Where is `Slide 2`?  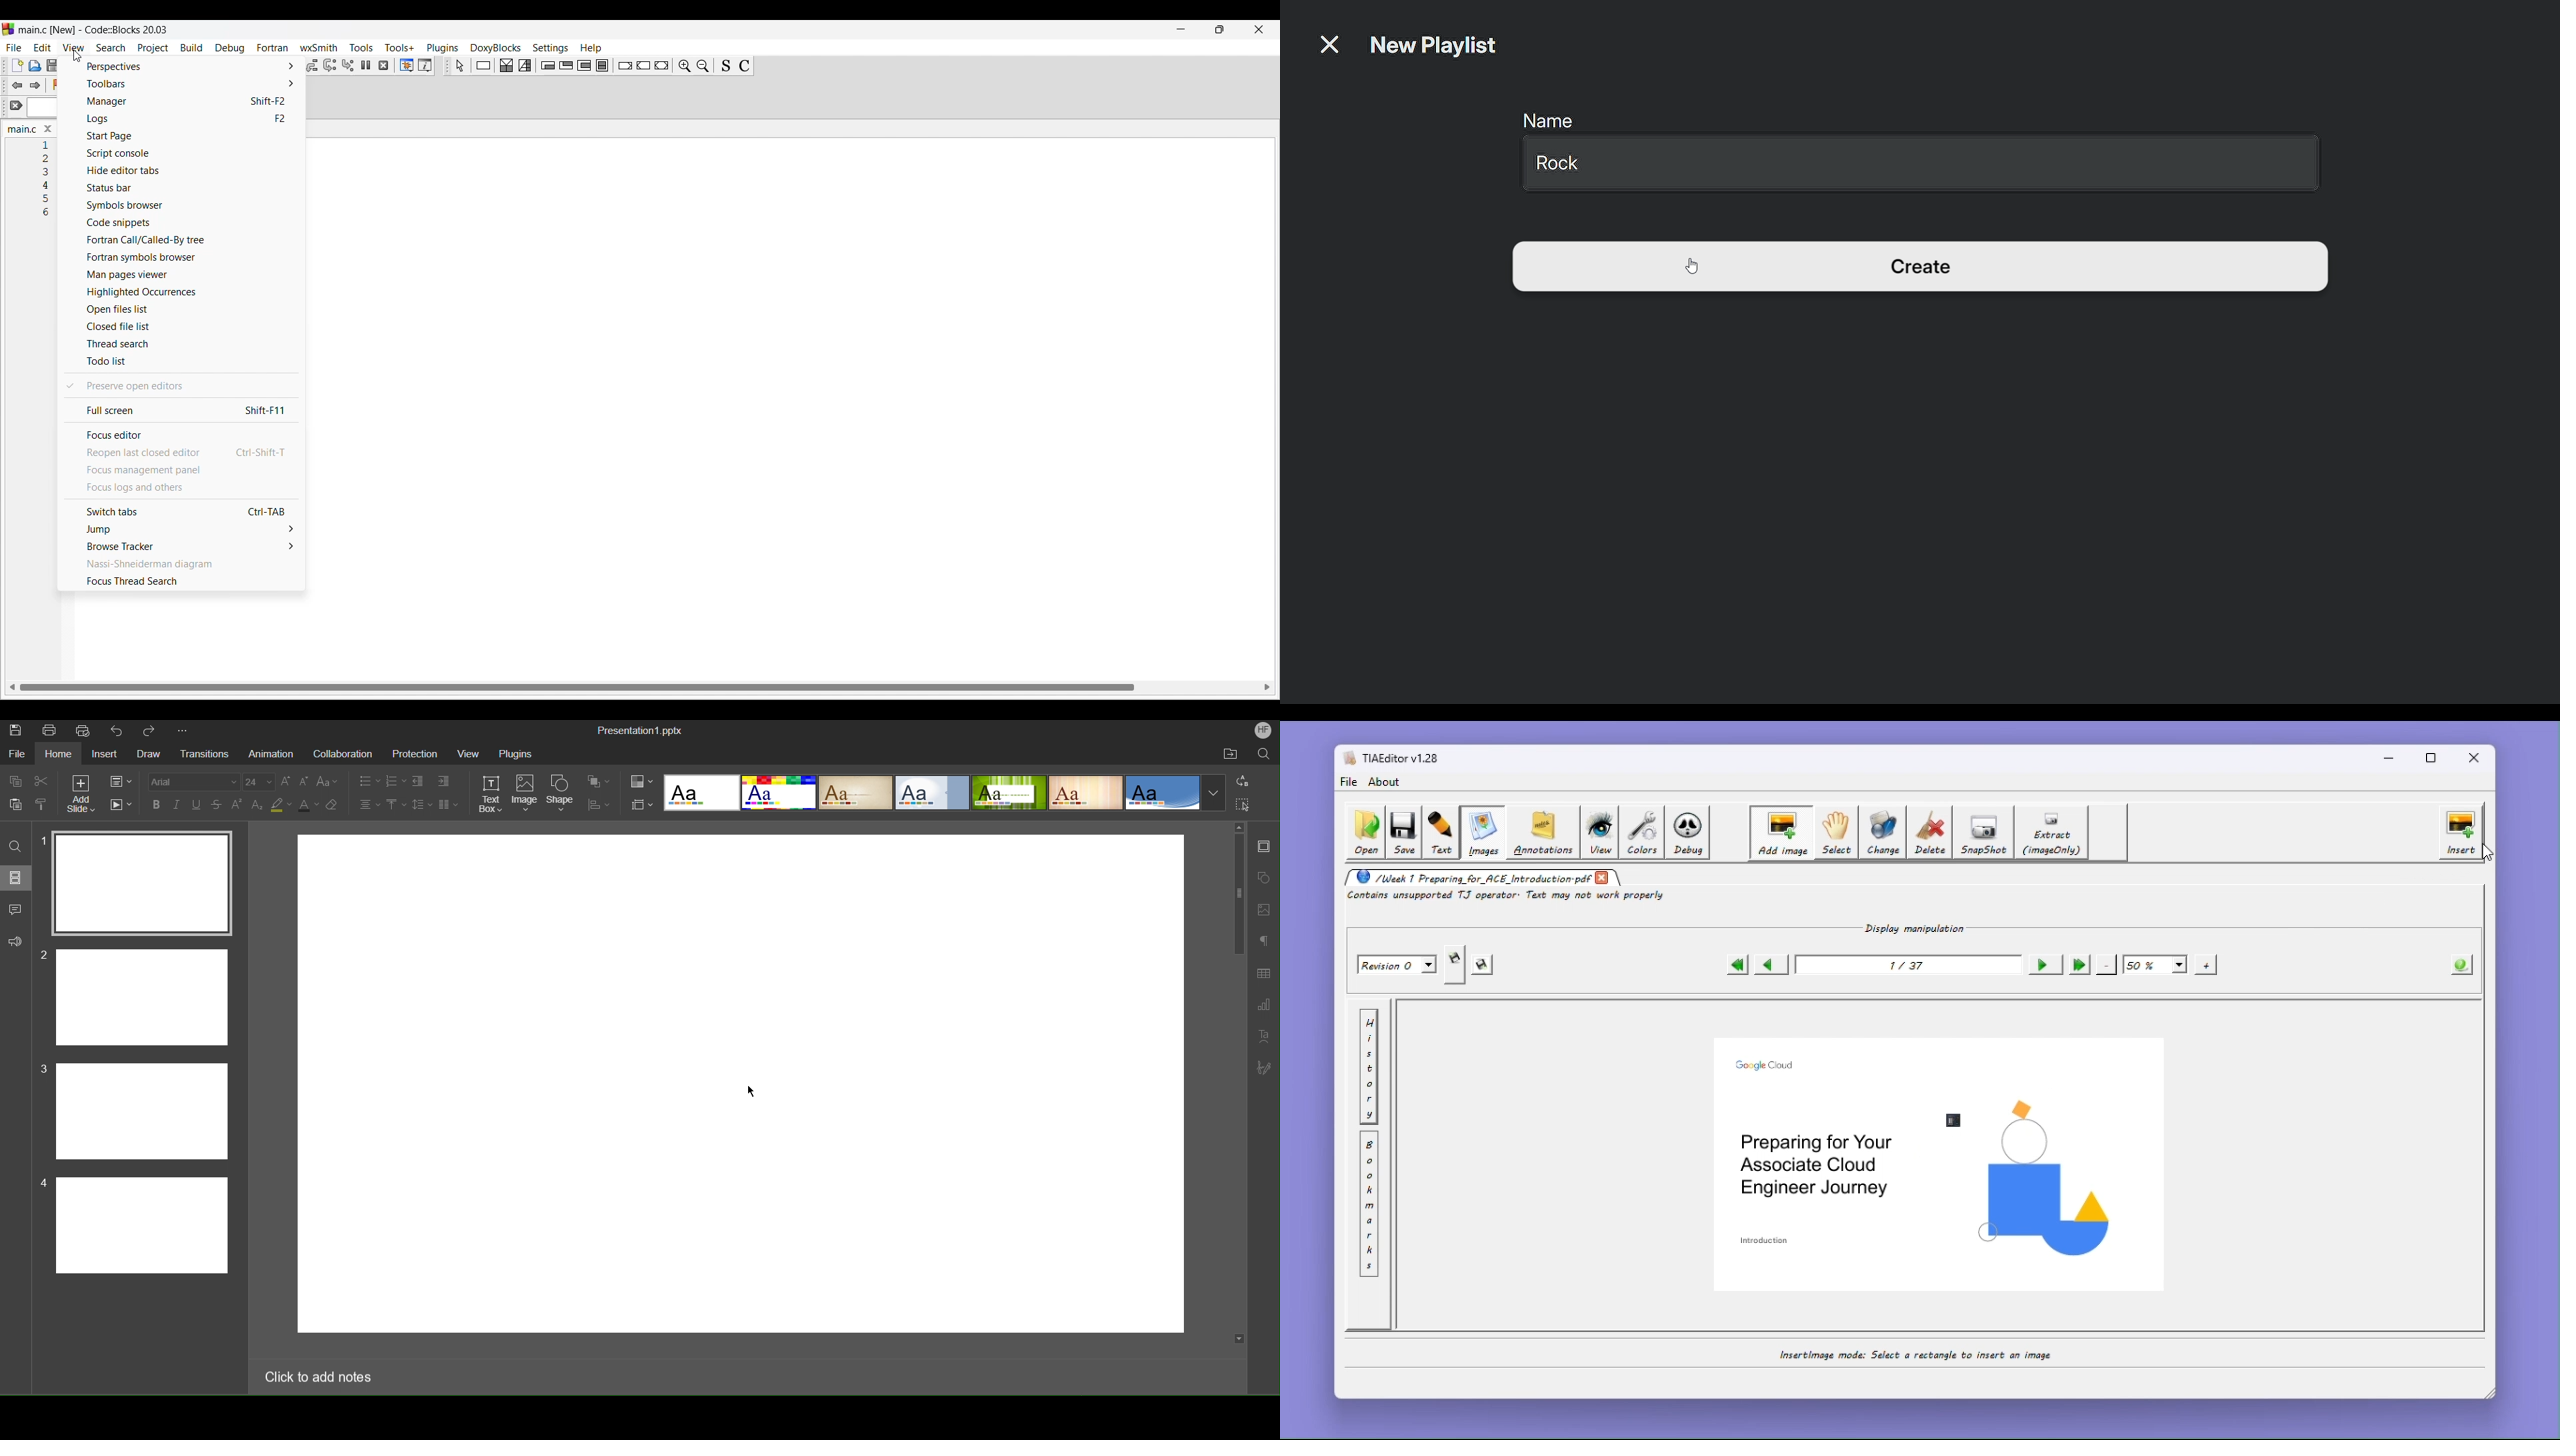 Slide 2 is located at coordinates (138, 998).